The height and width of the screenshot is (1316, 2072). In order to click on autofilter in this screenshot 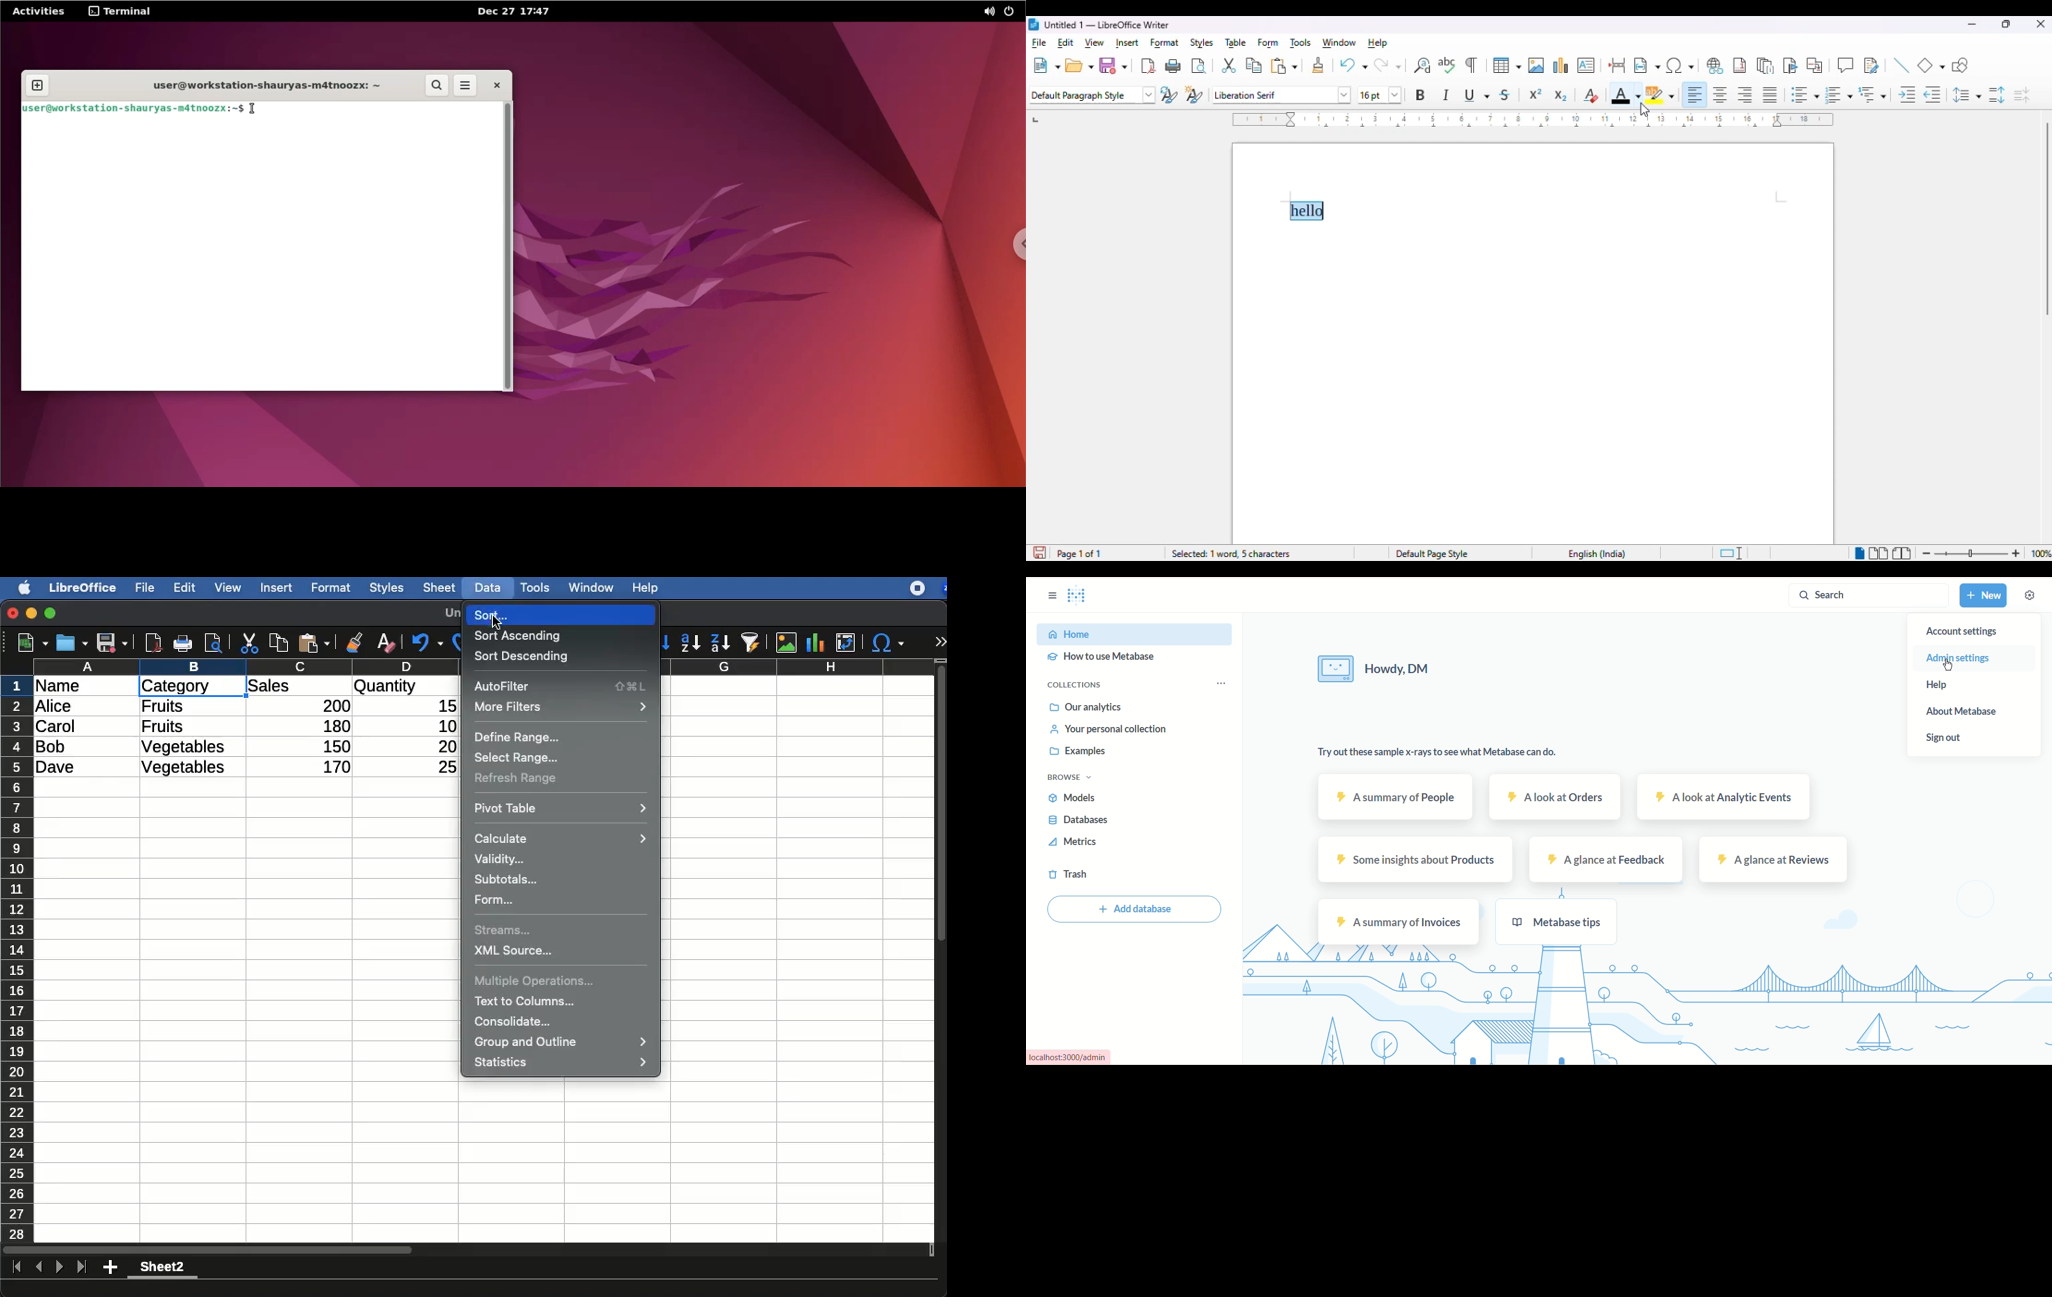, I will do `click(562, 687)`.